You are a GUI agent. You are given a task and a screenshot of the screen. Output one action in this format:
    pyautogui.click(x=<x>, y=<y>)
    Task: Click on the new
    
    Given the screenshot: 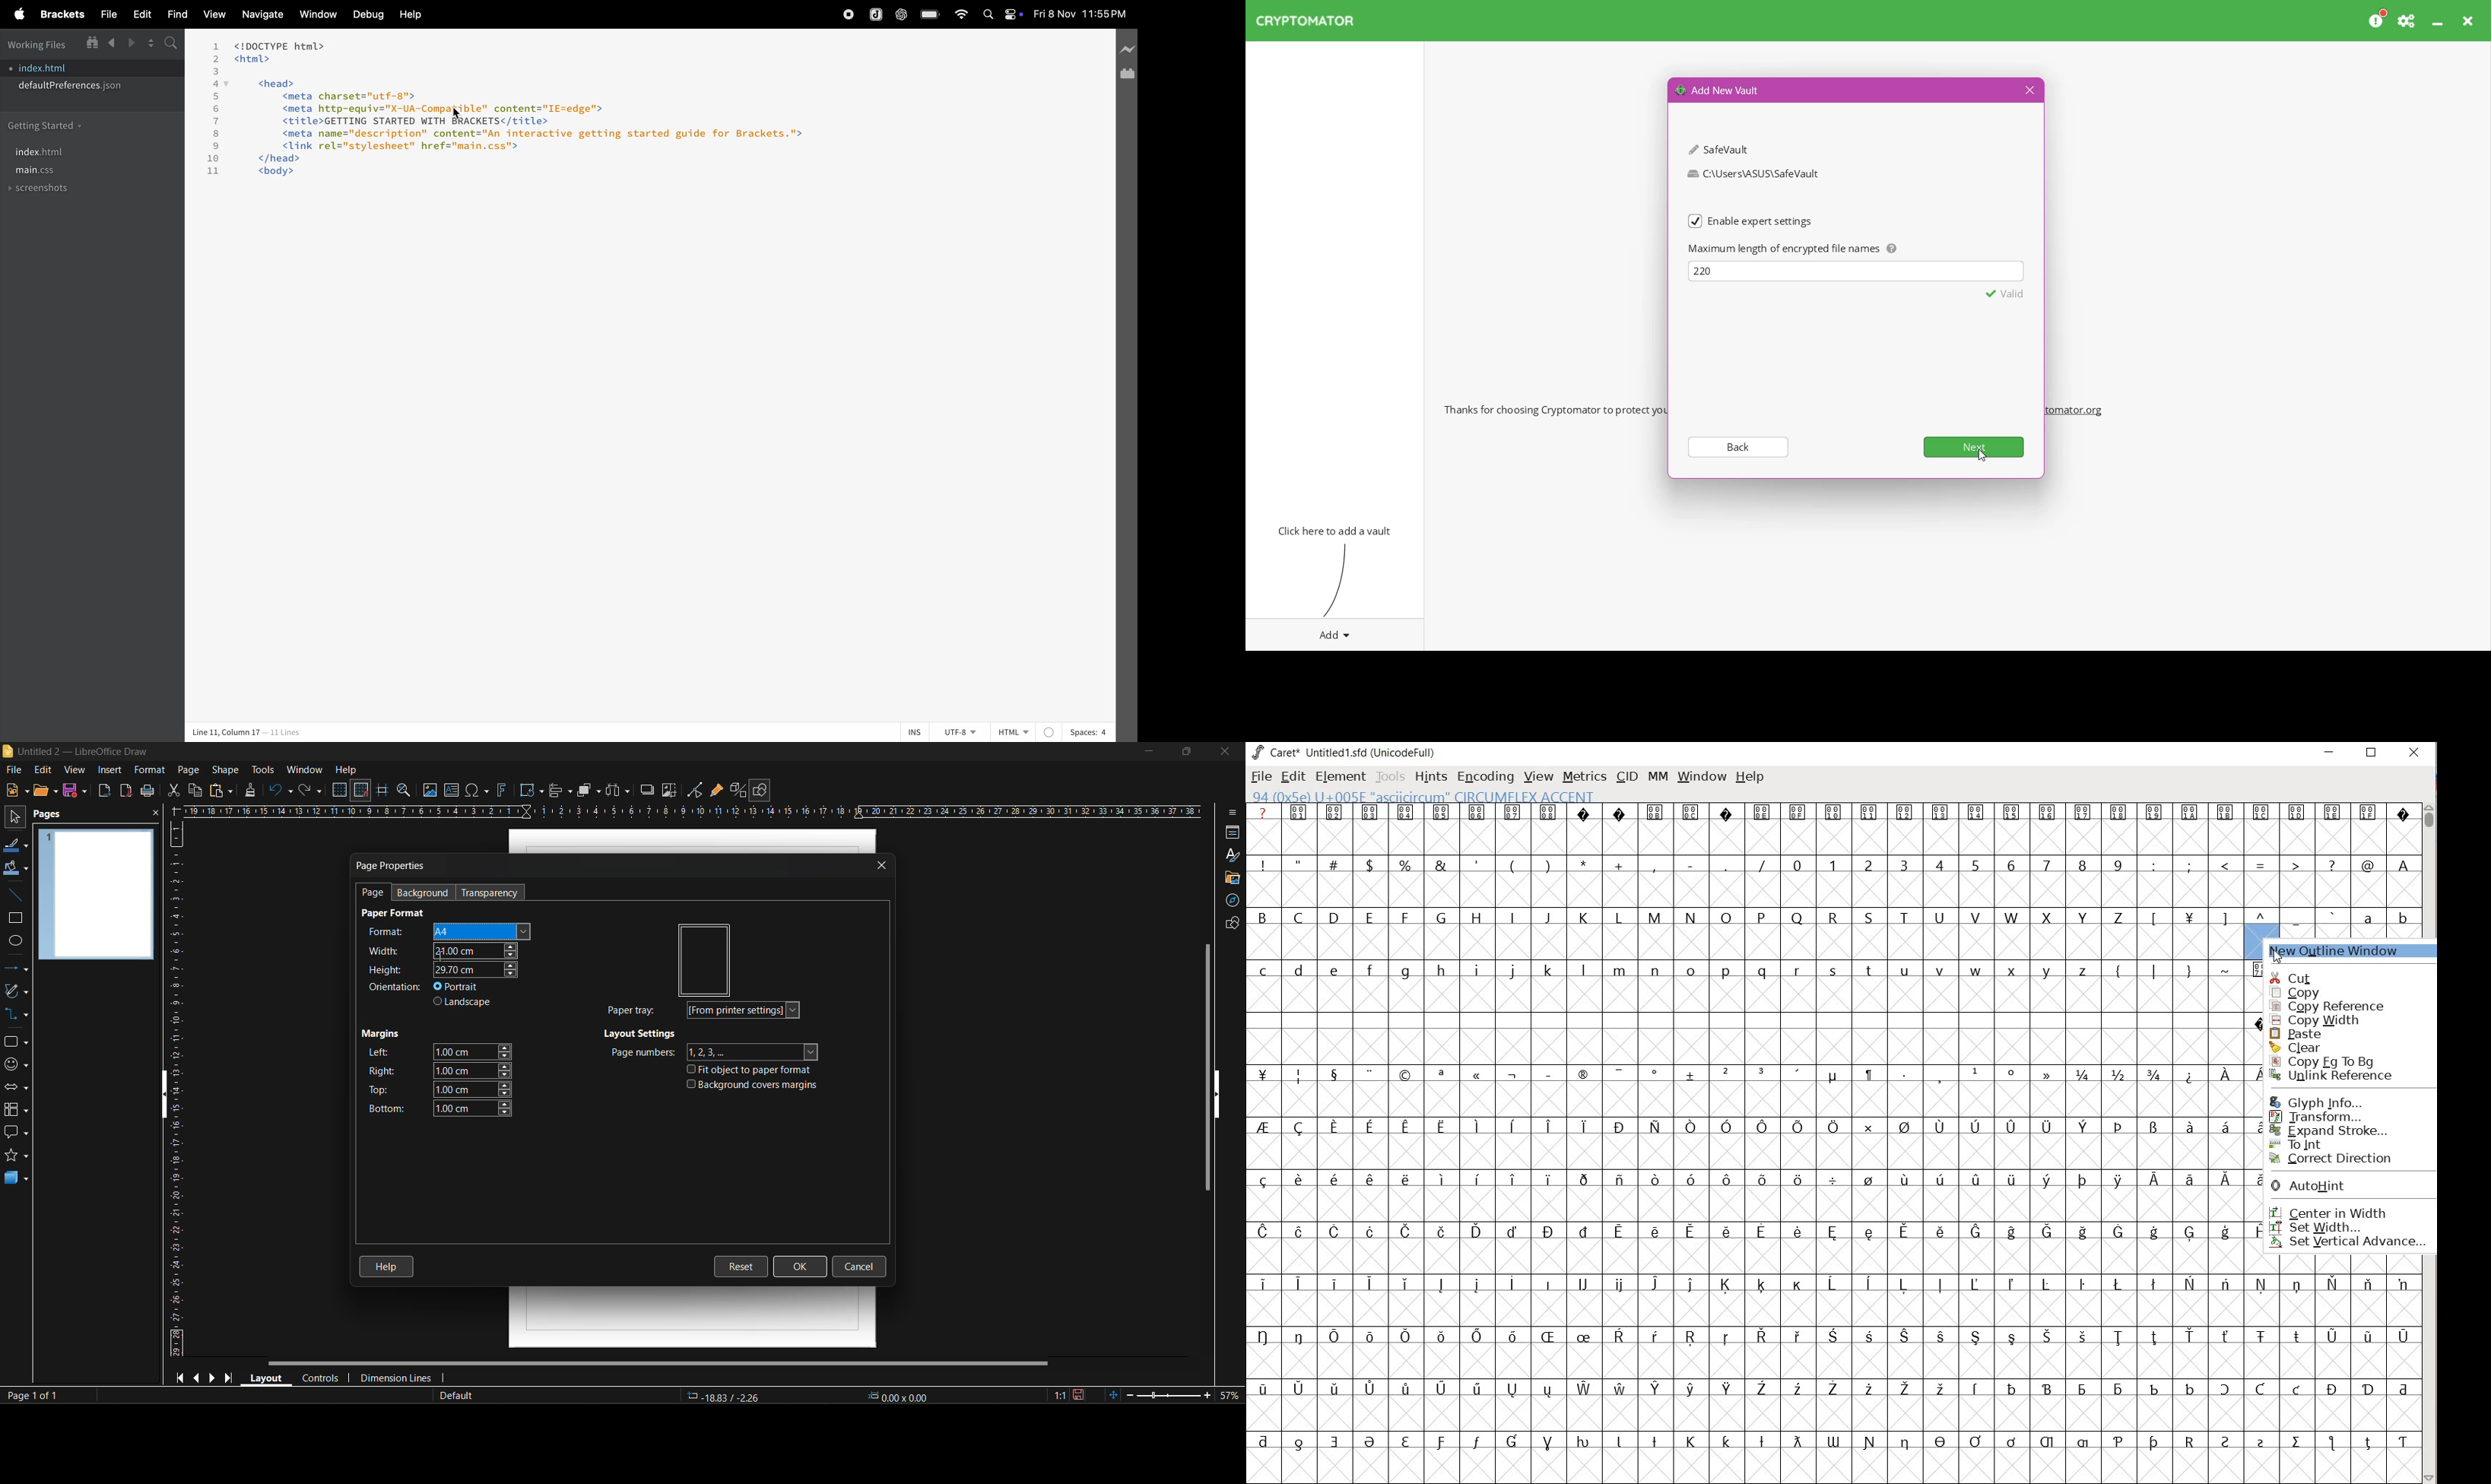 What is the action you would take?
    pyautogui.click(x=14, y=792)
    